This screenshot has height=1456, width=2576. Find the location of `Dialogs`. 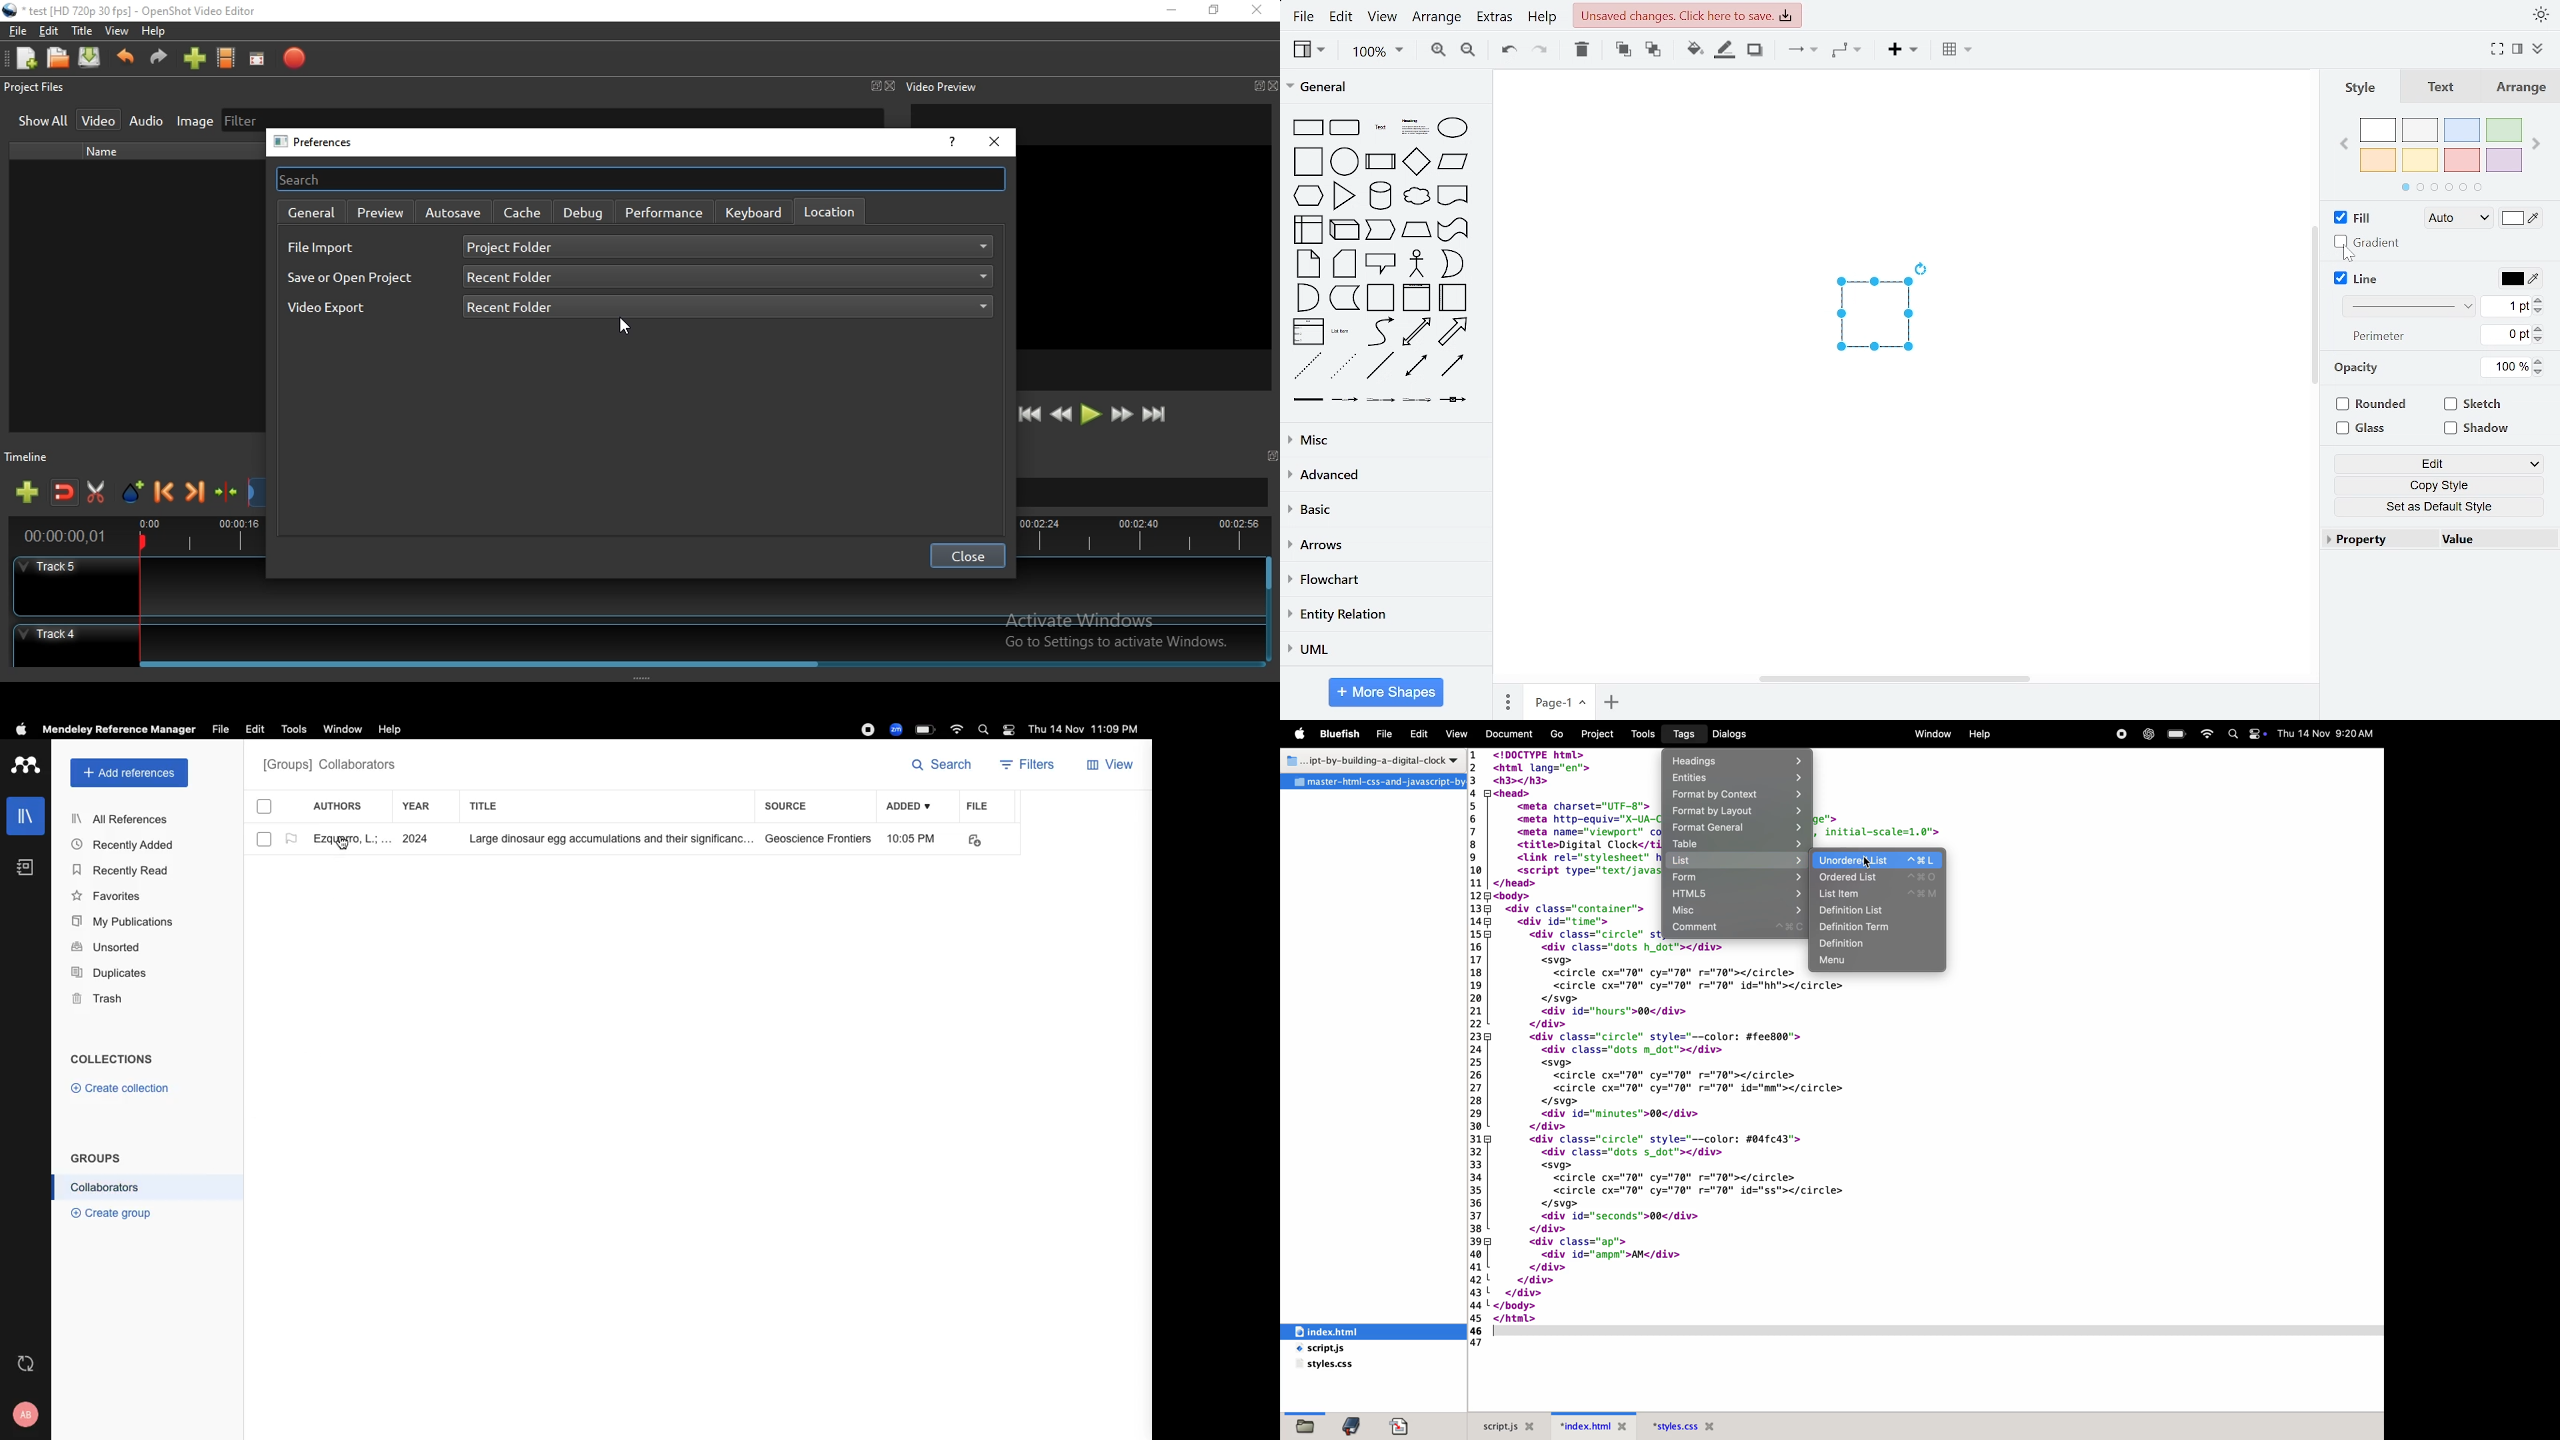

Dialogs is located at coordinates (1733, 734).